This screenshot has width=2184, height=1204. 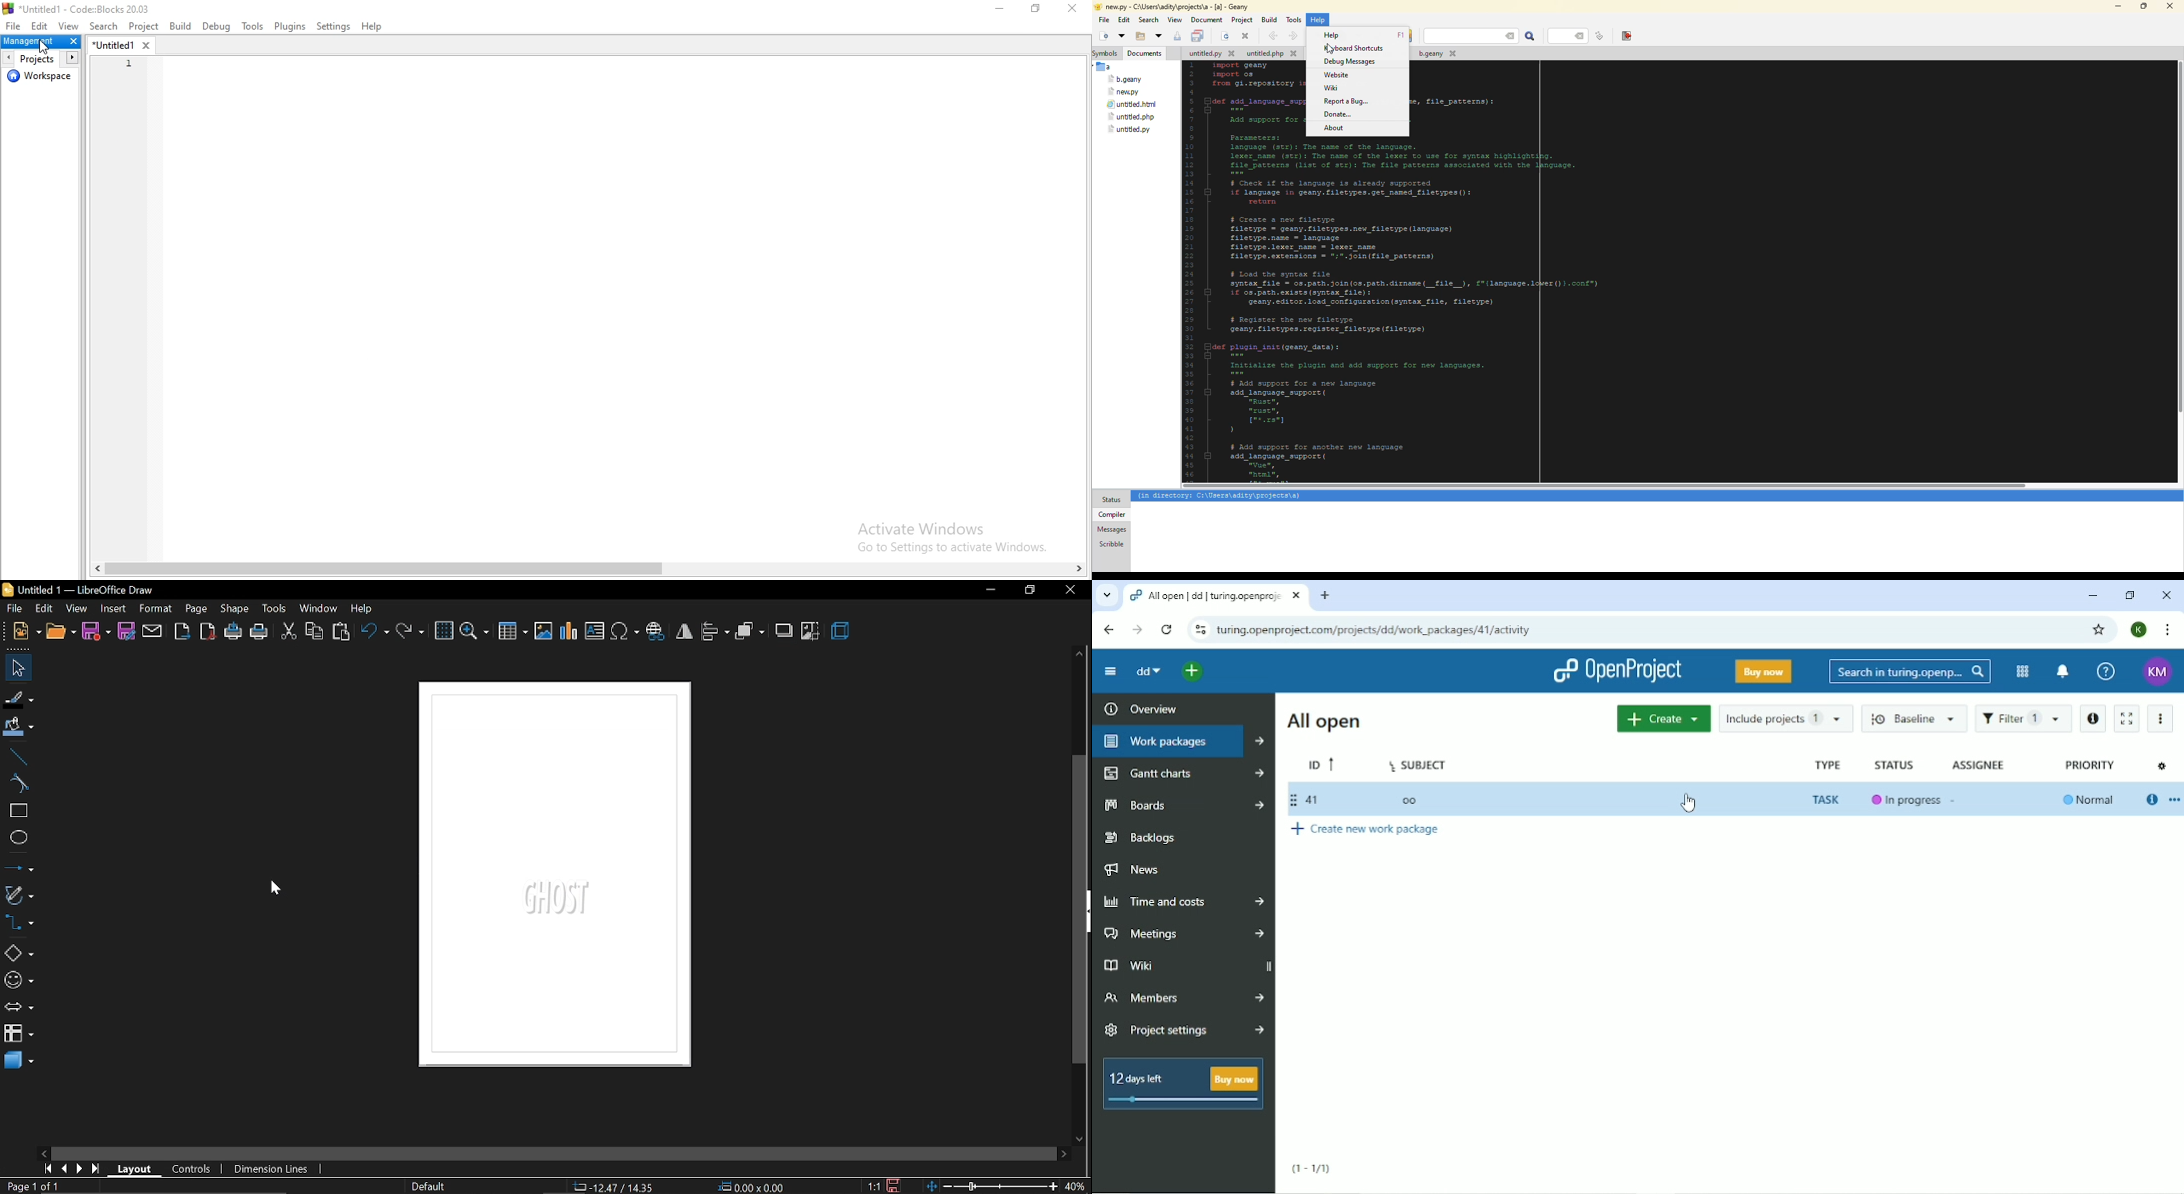 What do you see at coordinates (1292, 36) in the screenshot?
I see `forward` at bounding box center [1292, 36].